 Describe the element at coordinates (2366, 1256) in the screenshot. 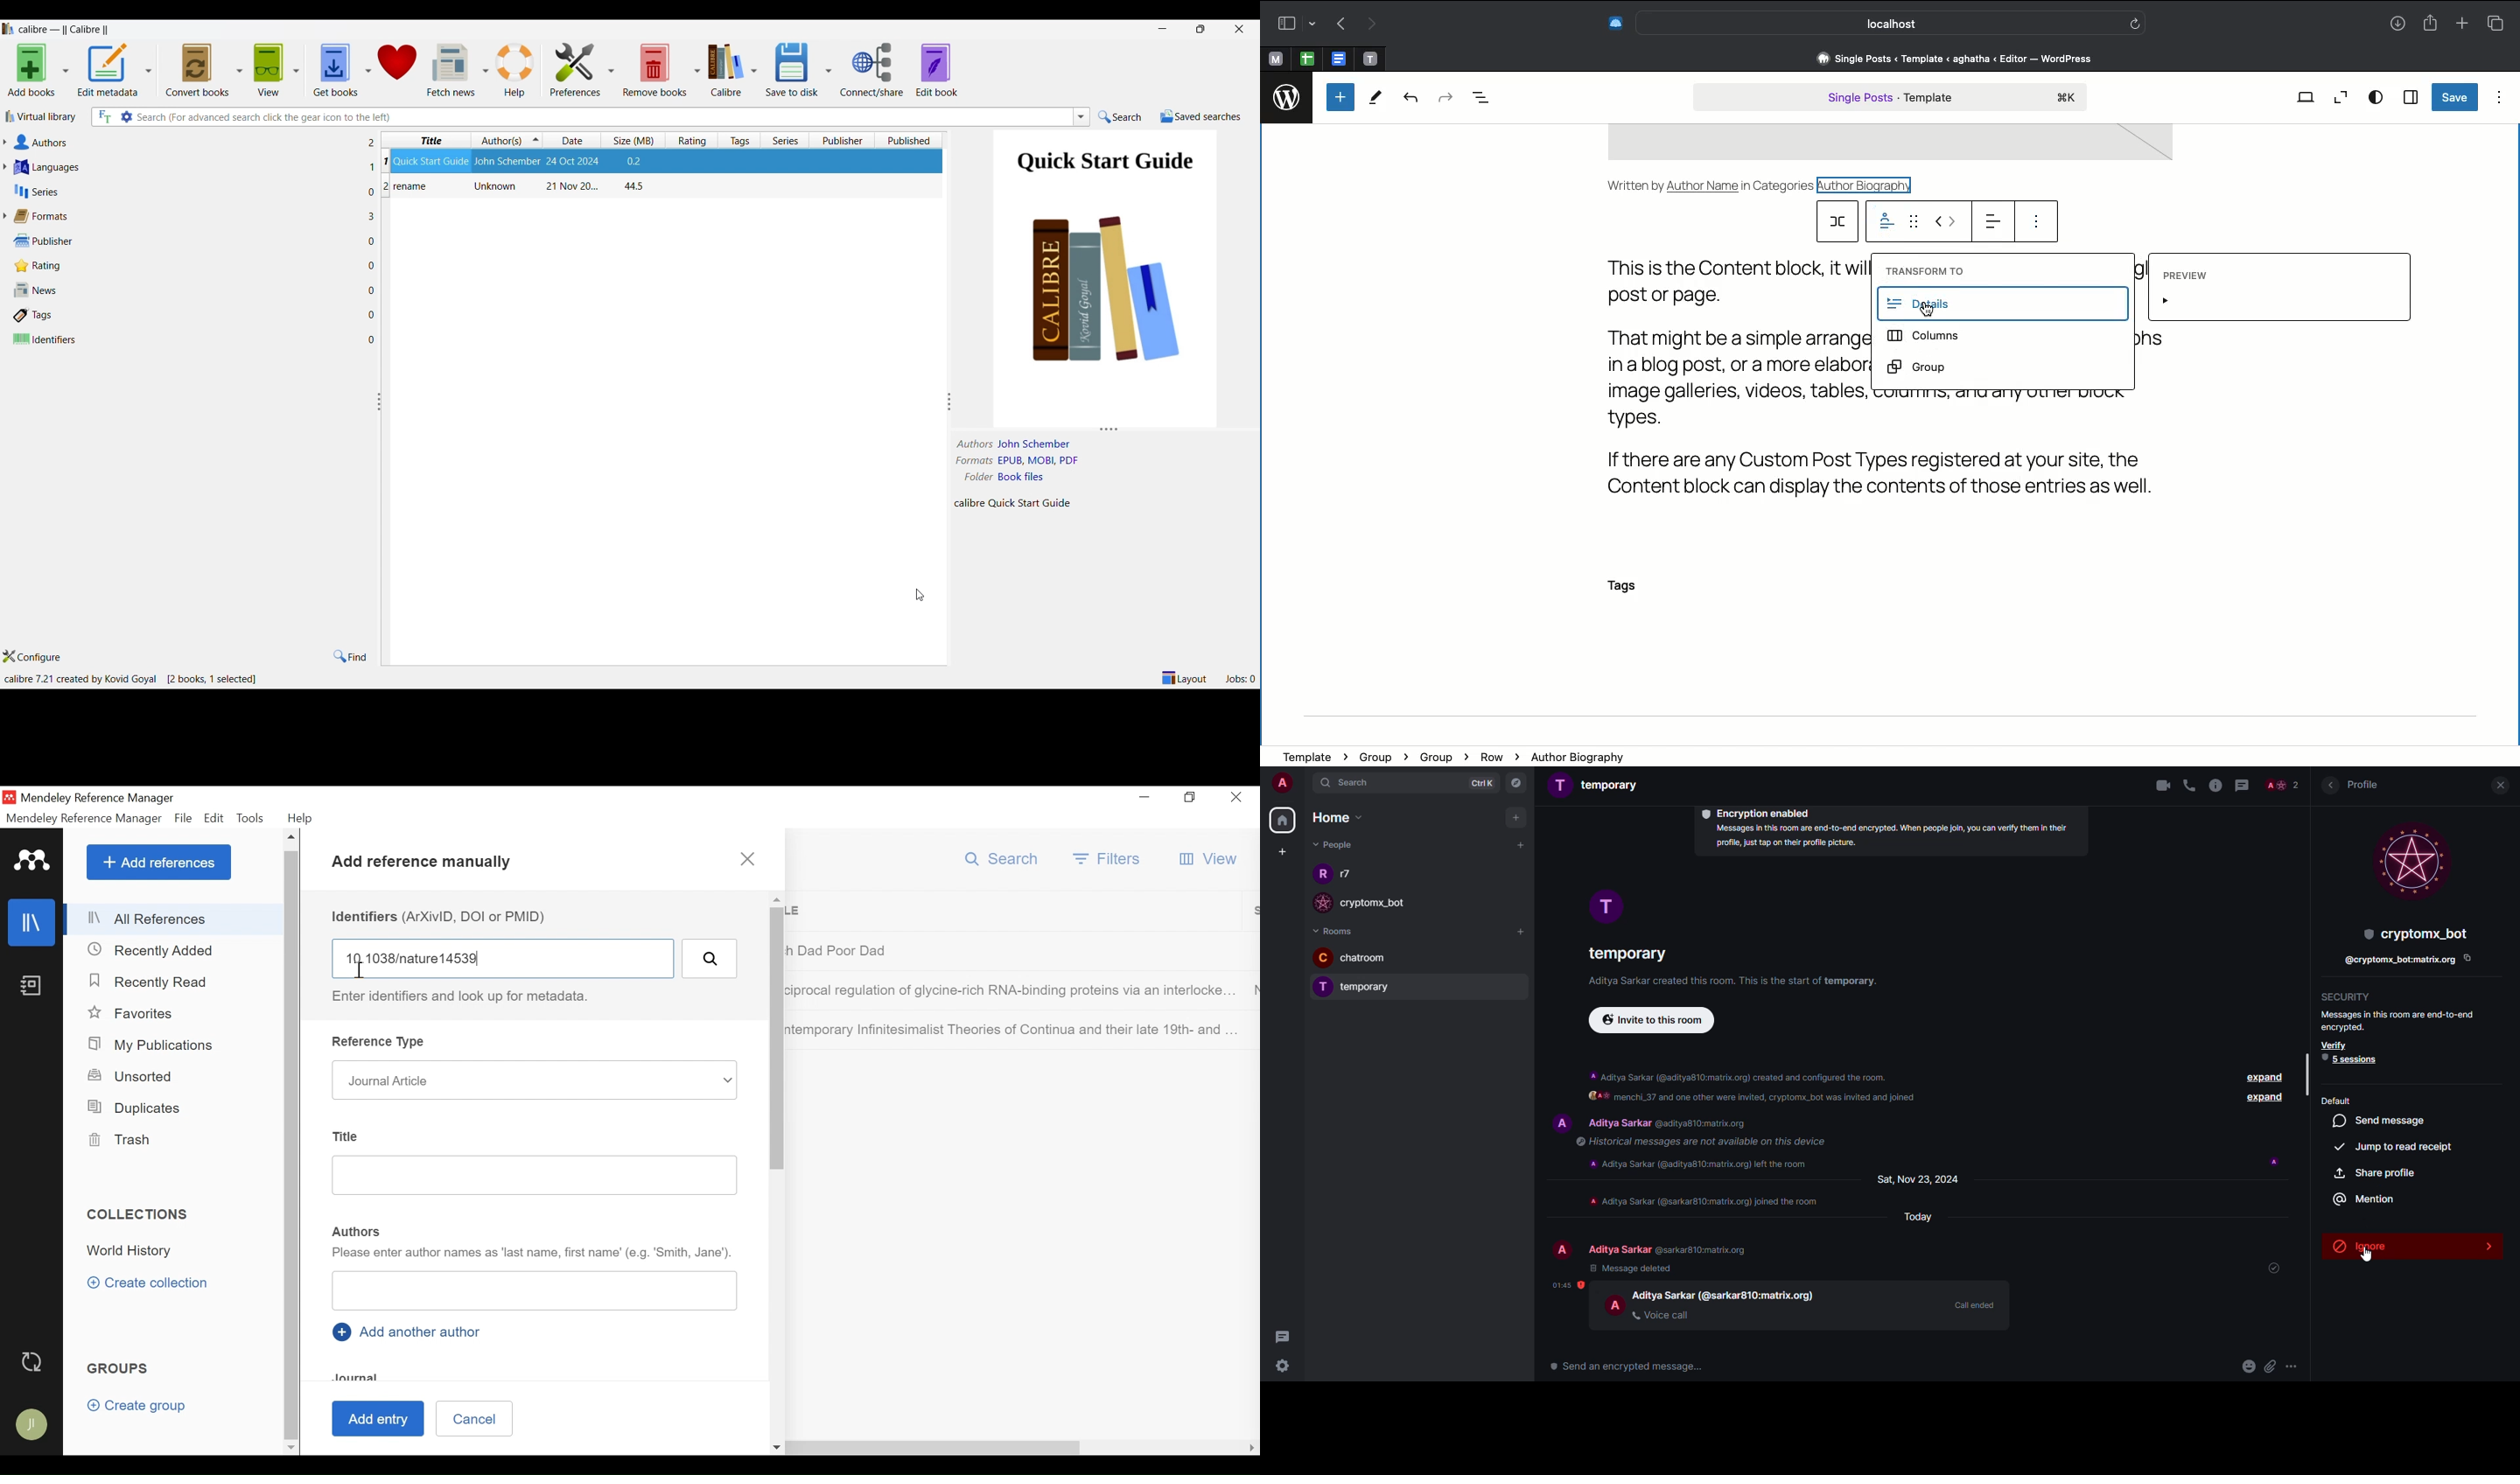

I see `cursor` at that location.